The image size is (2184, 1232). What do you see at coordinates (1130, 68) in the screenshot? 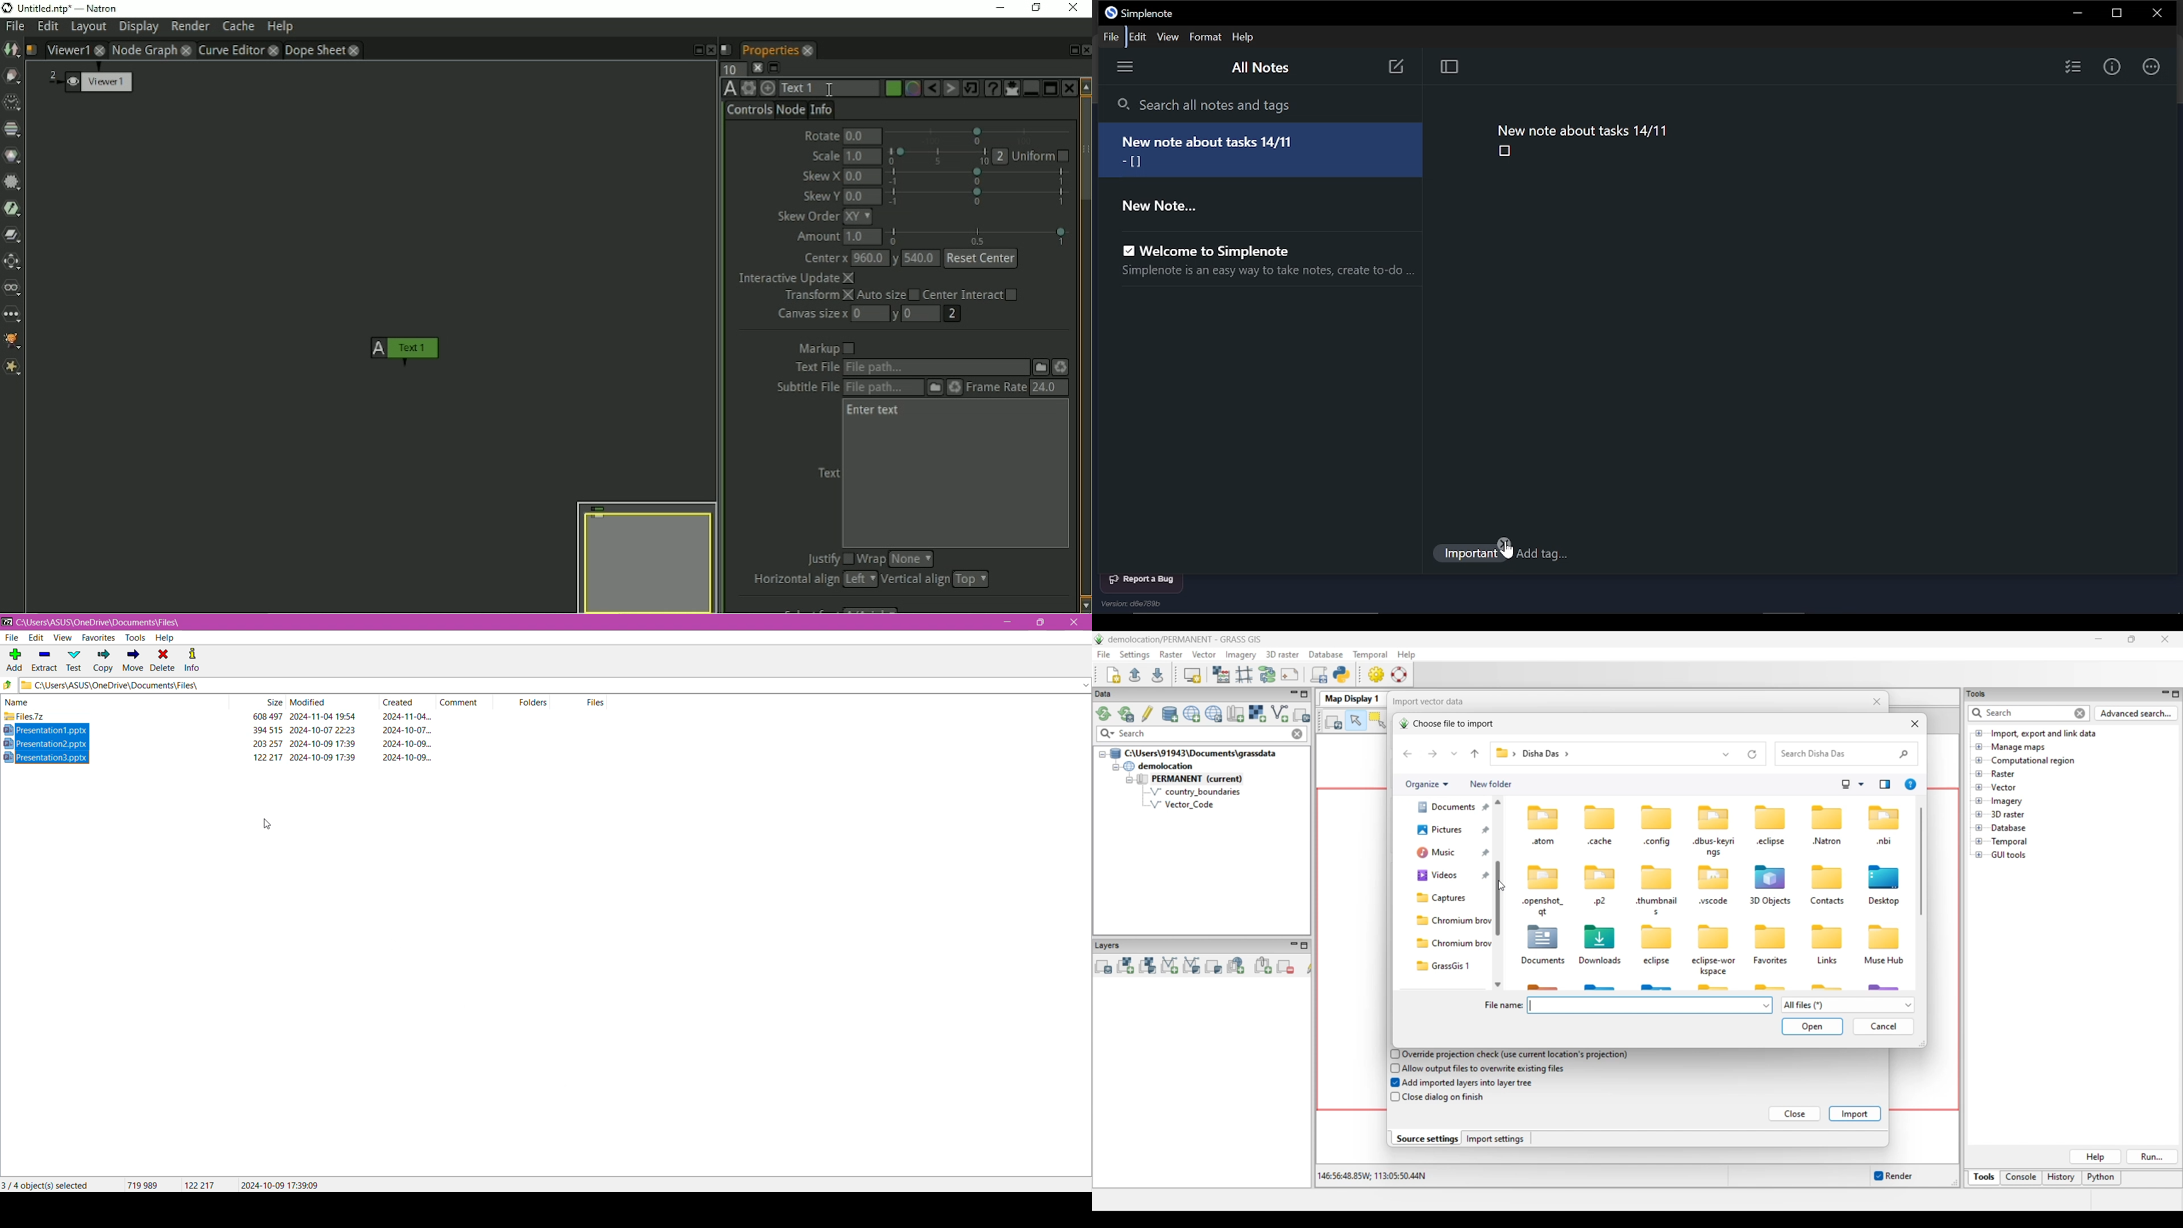
I see `Menu` at bounding box center [1130, 68].